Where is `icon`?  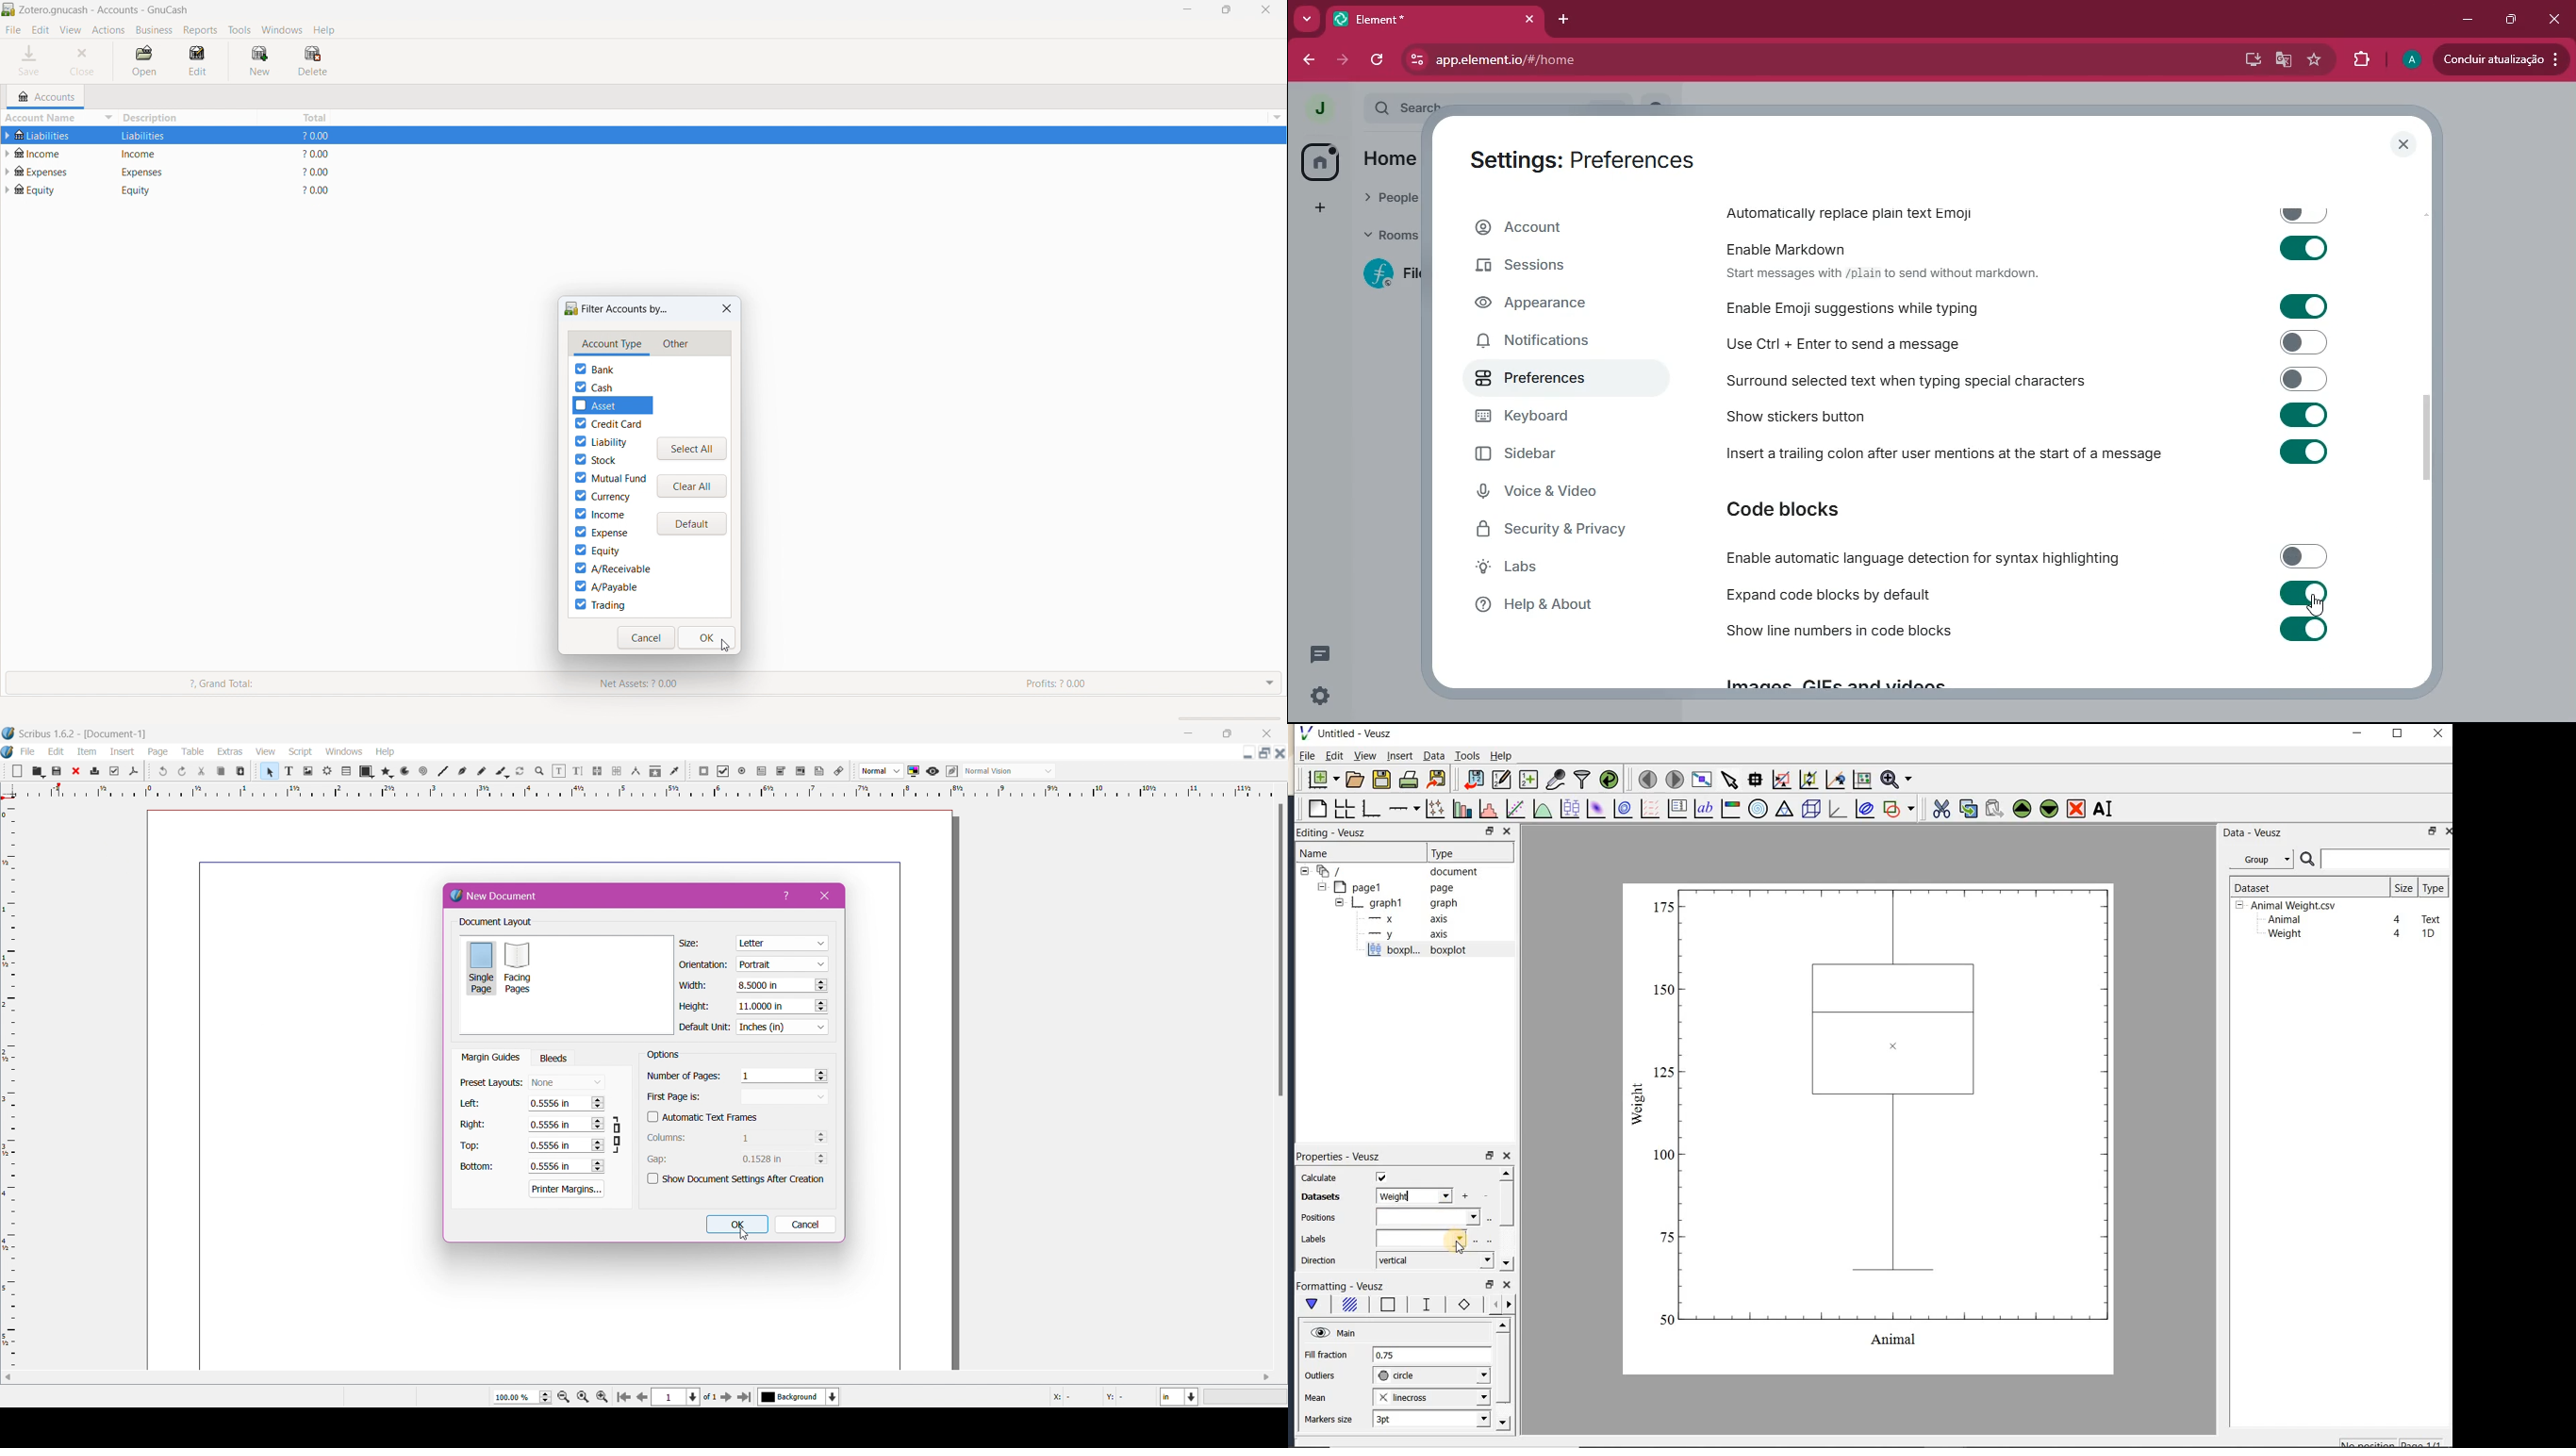 icon is located at coordinates (423, 772).